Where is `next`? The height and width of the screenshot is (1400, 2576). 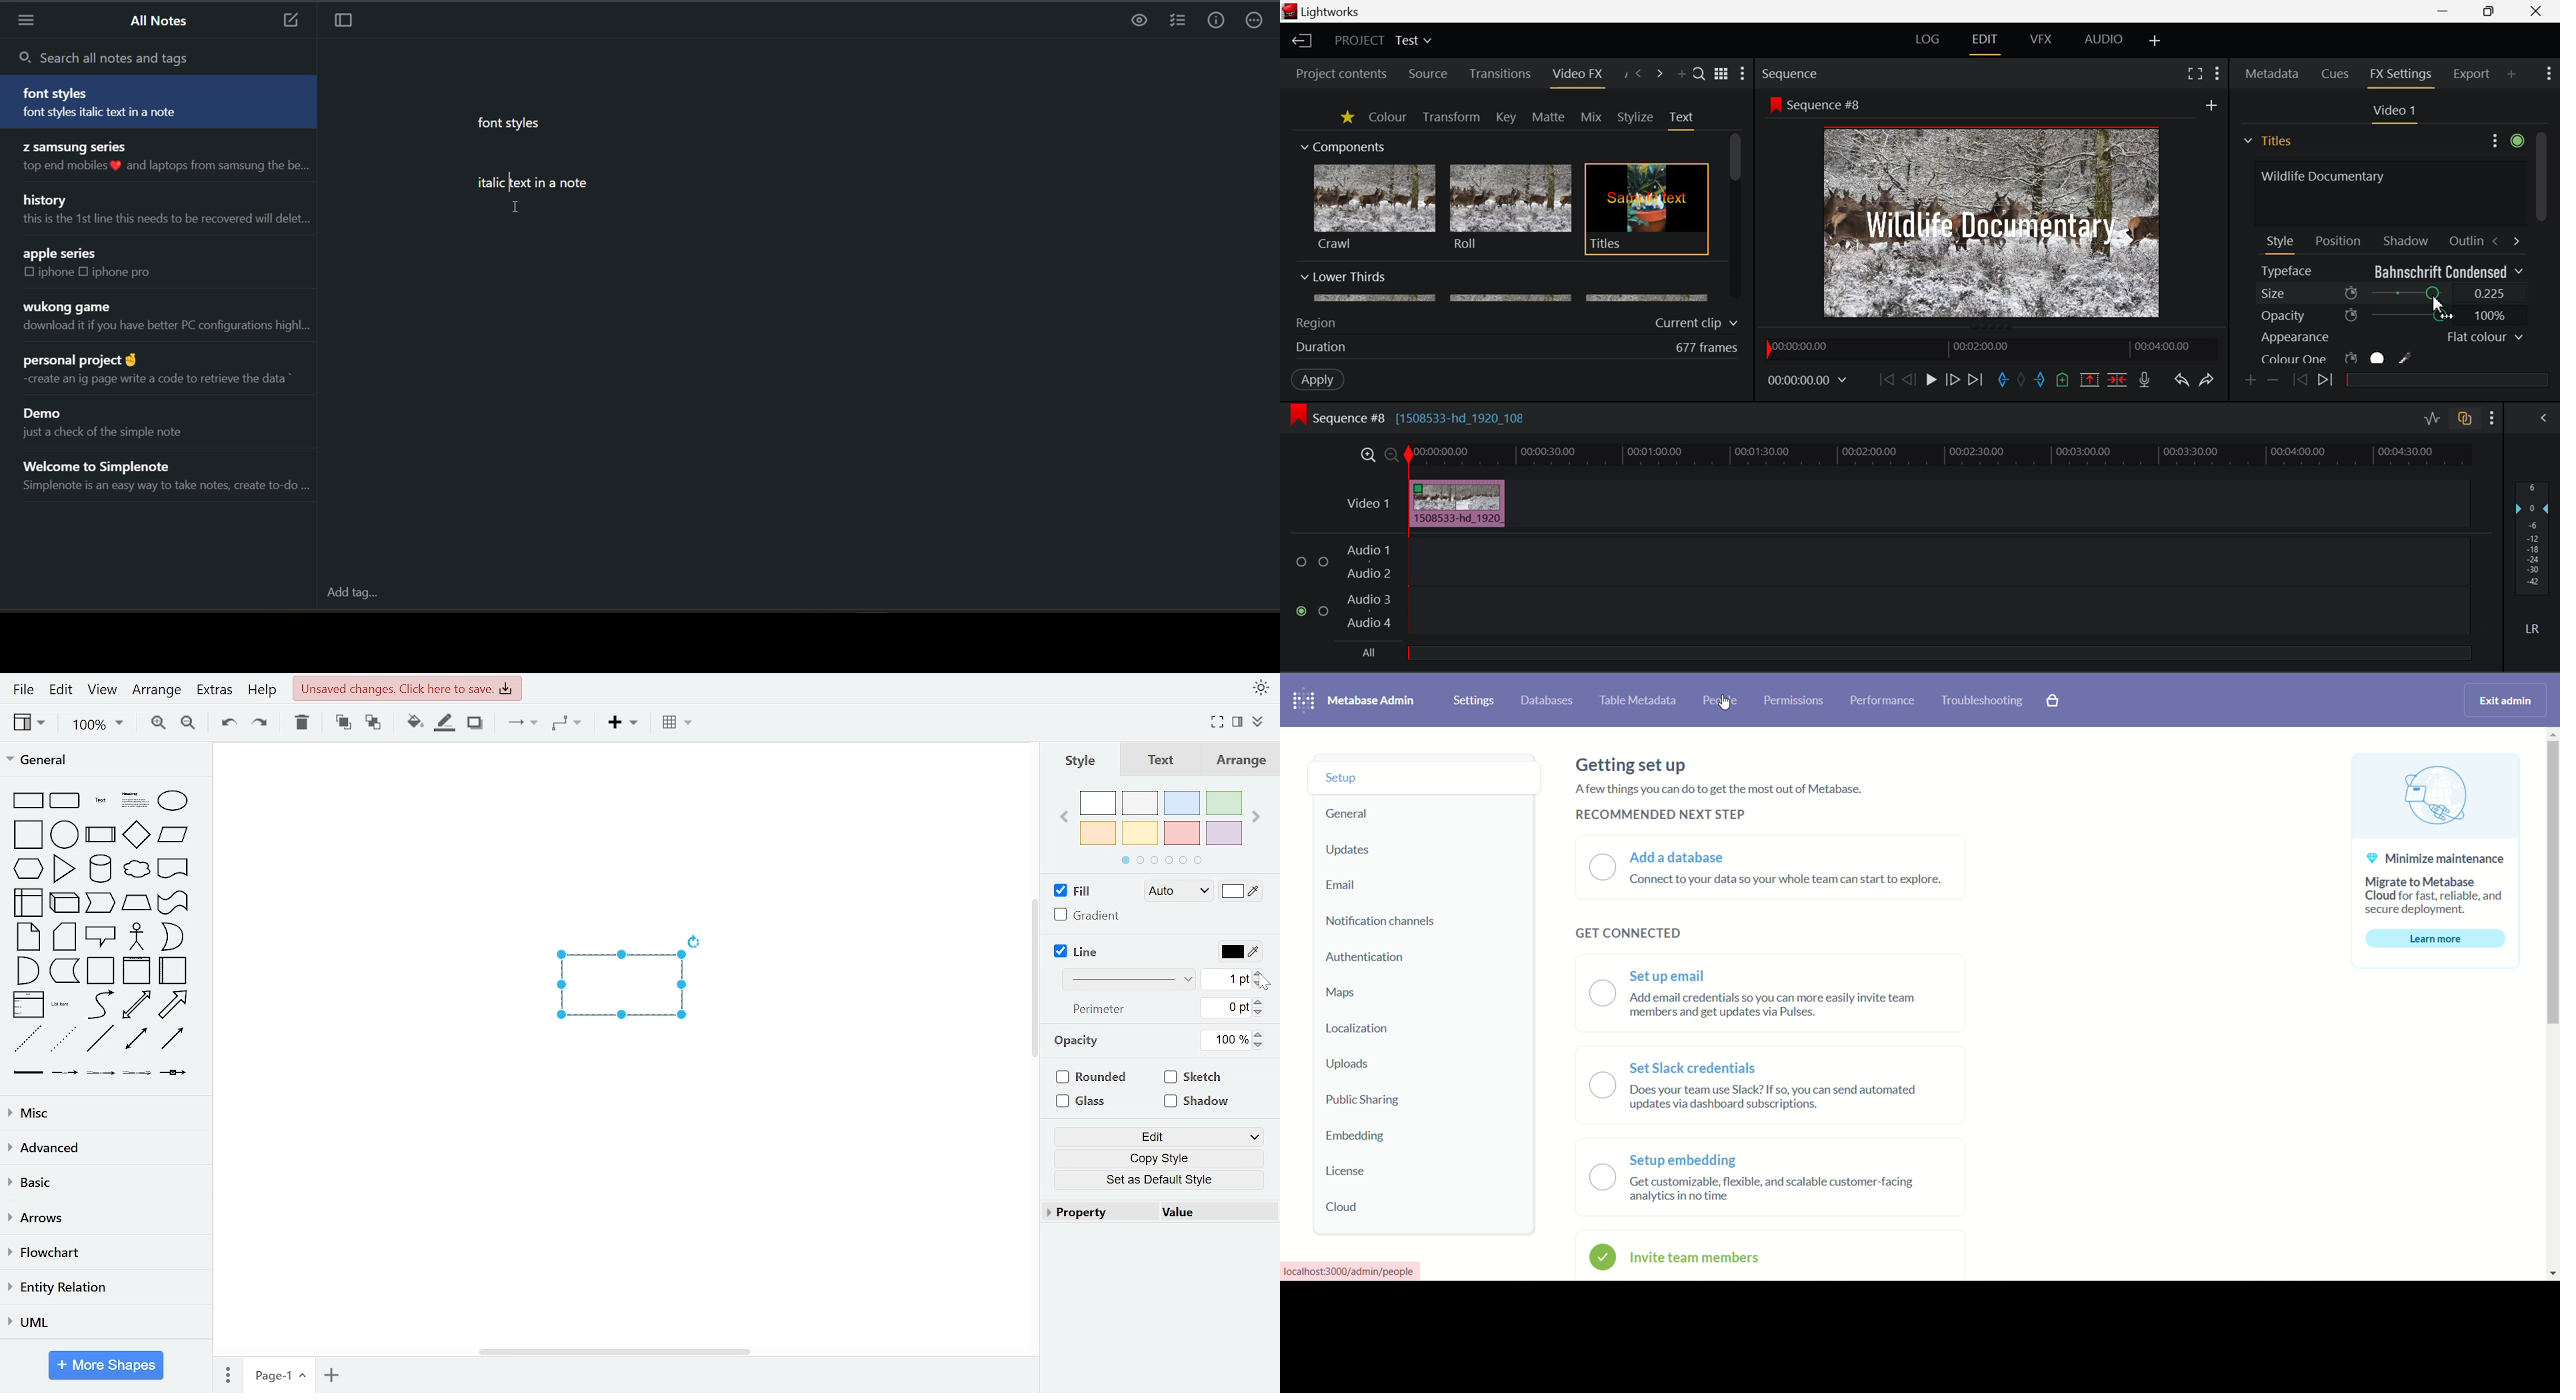
next is located at coordinates (1254, 818).